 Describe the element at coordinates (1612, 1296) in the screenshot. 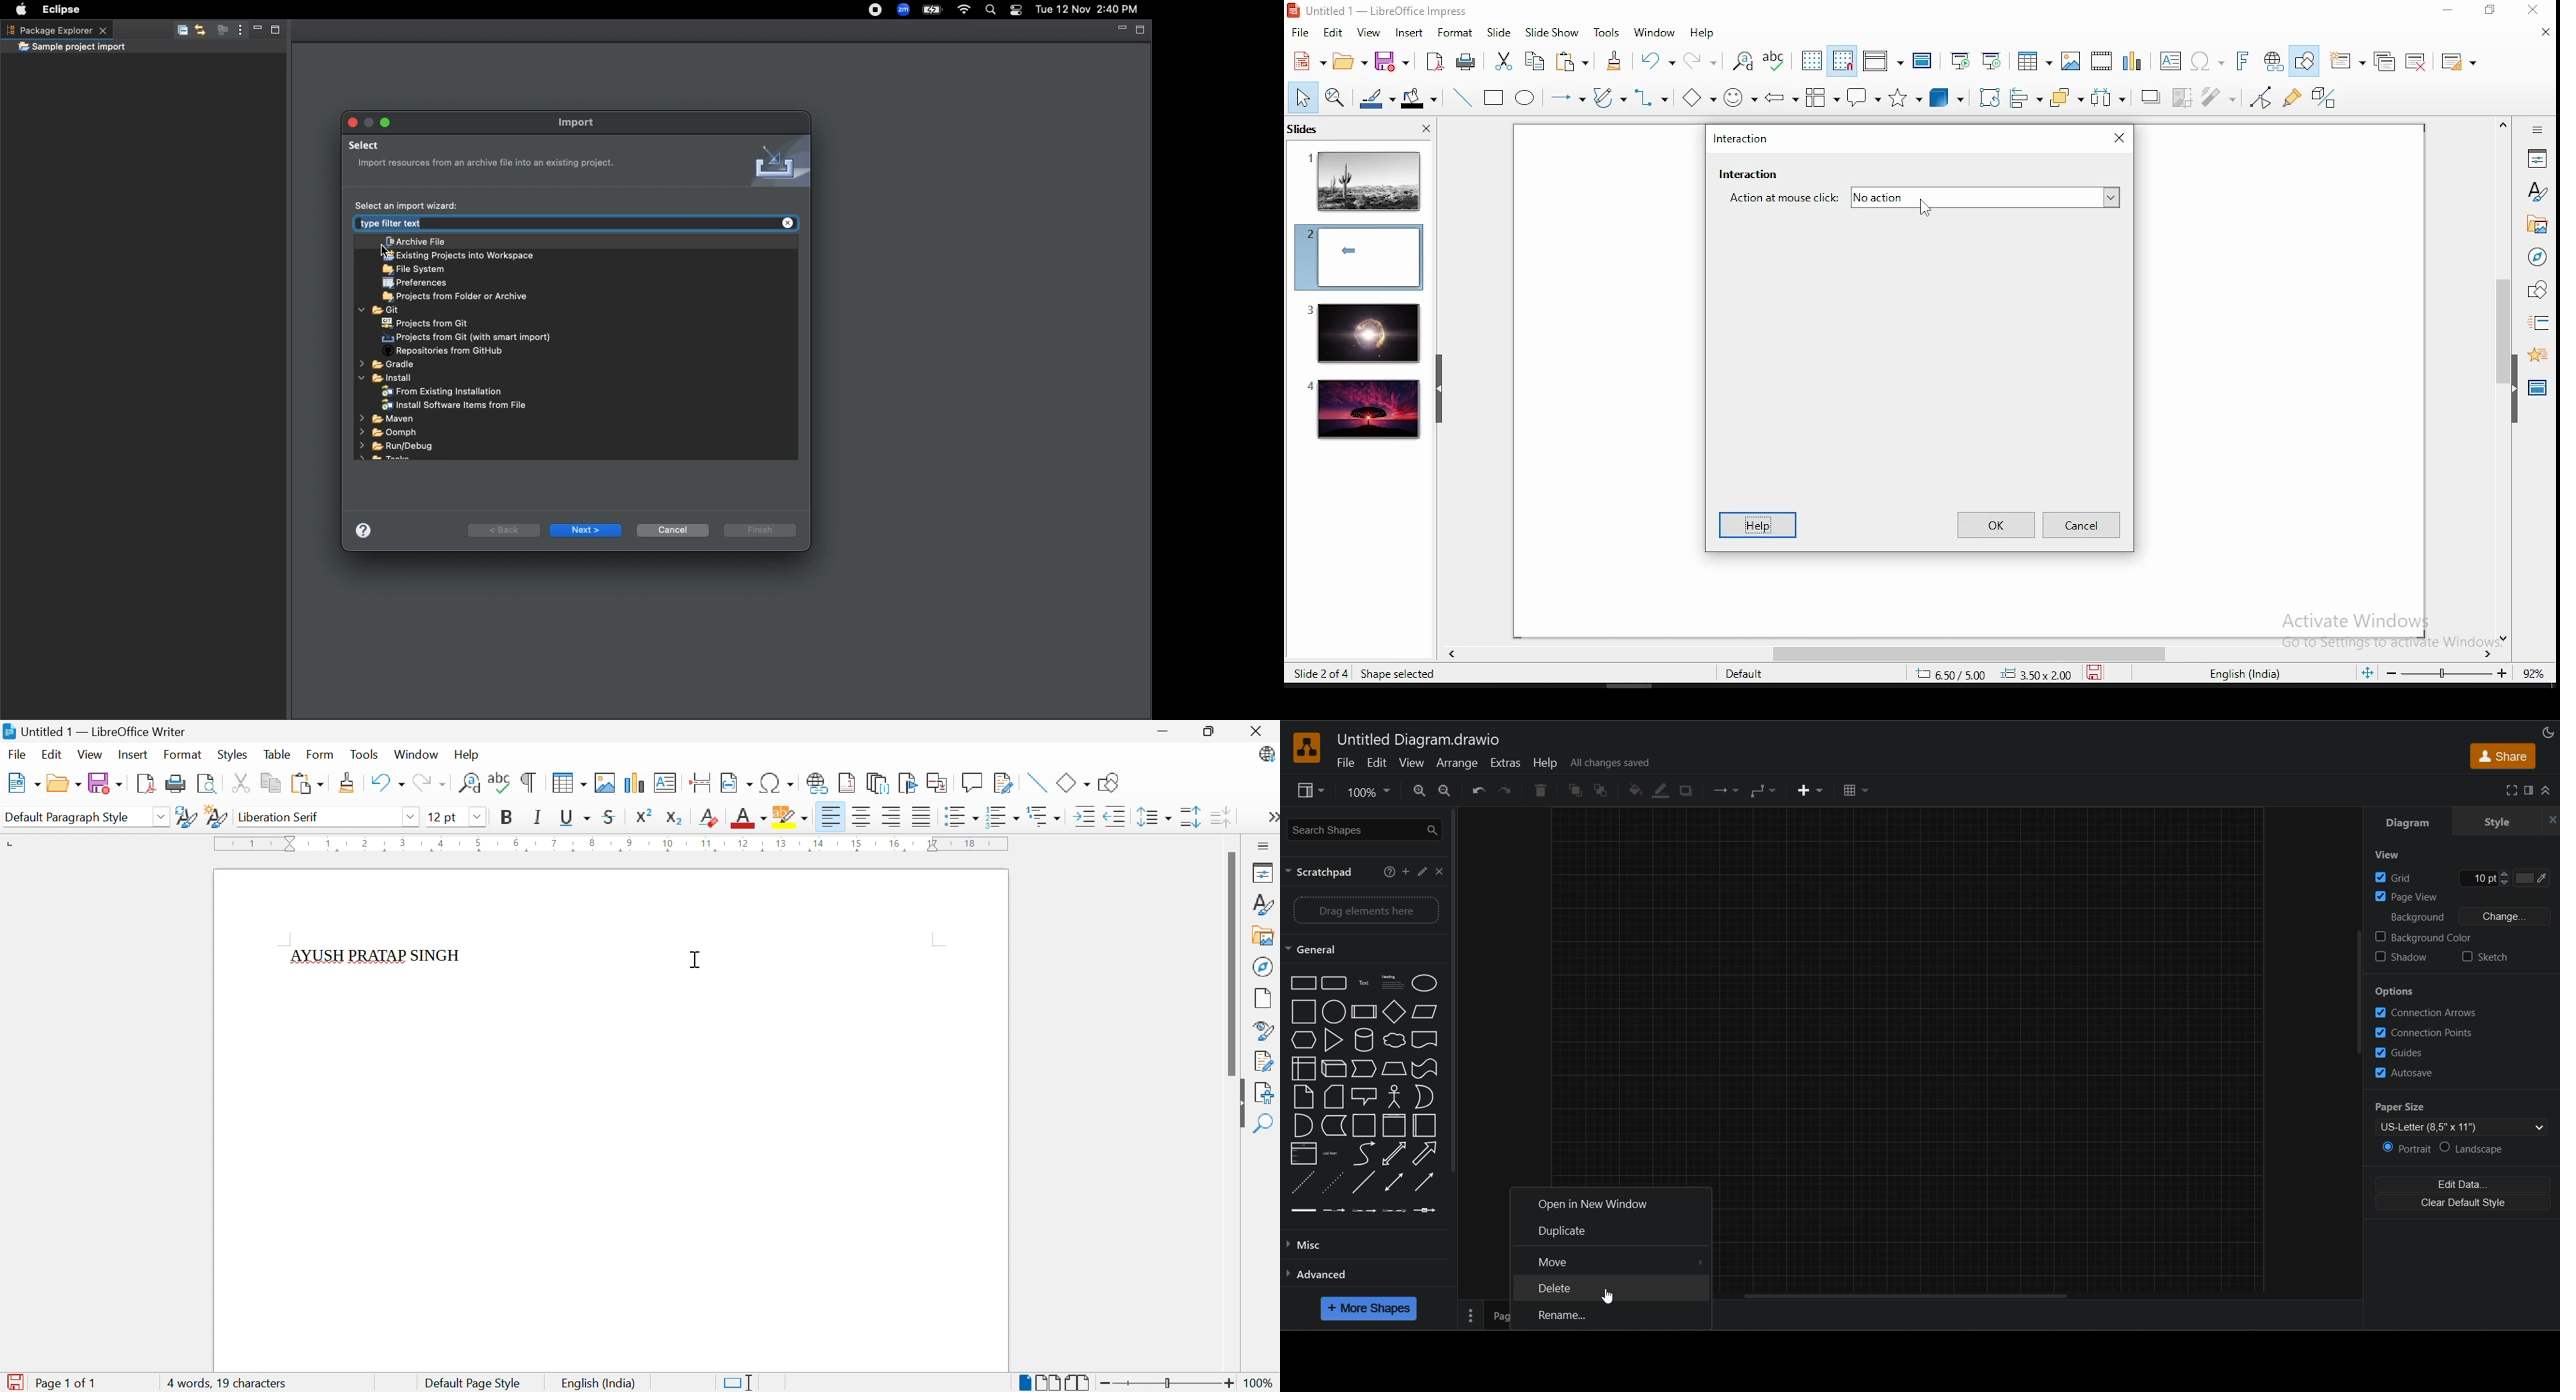

I see `Cursor at Delete` at that location.